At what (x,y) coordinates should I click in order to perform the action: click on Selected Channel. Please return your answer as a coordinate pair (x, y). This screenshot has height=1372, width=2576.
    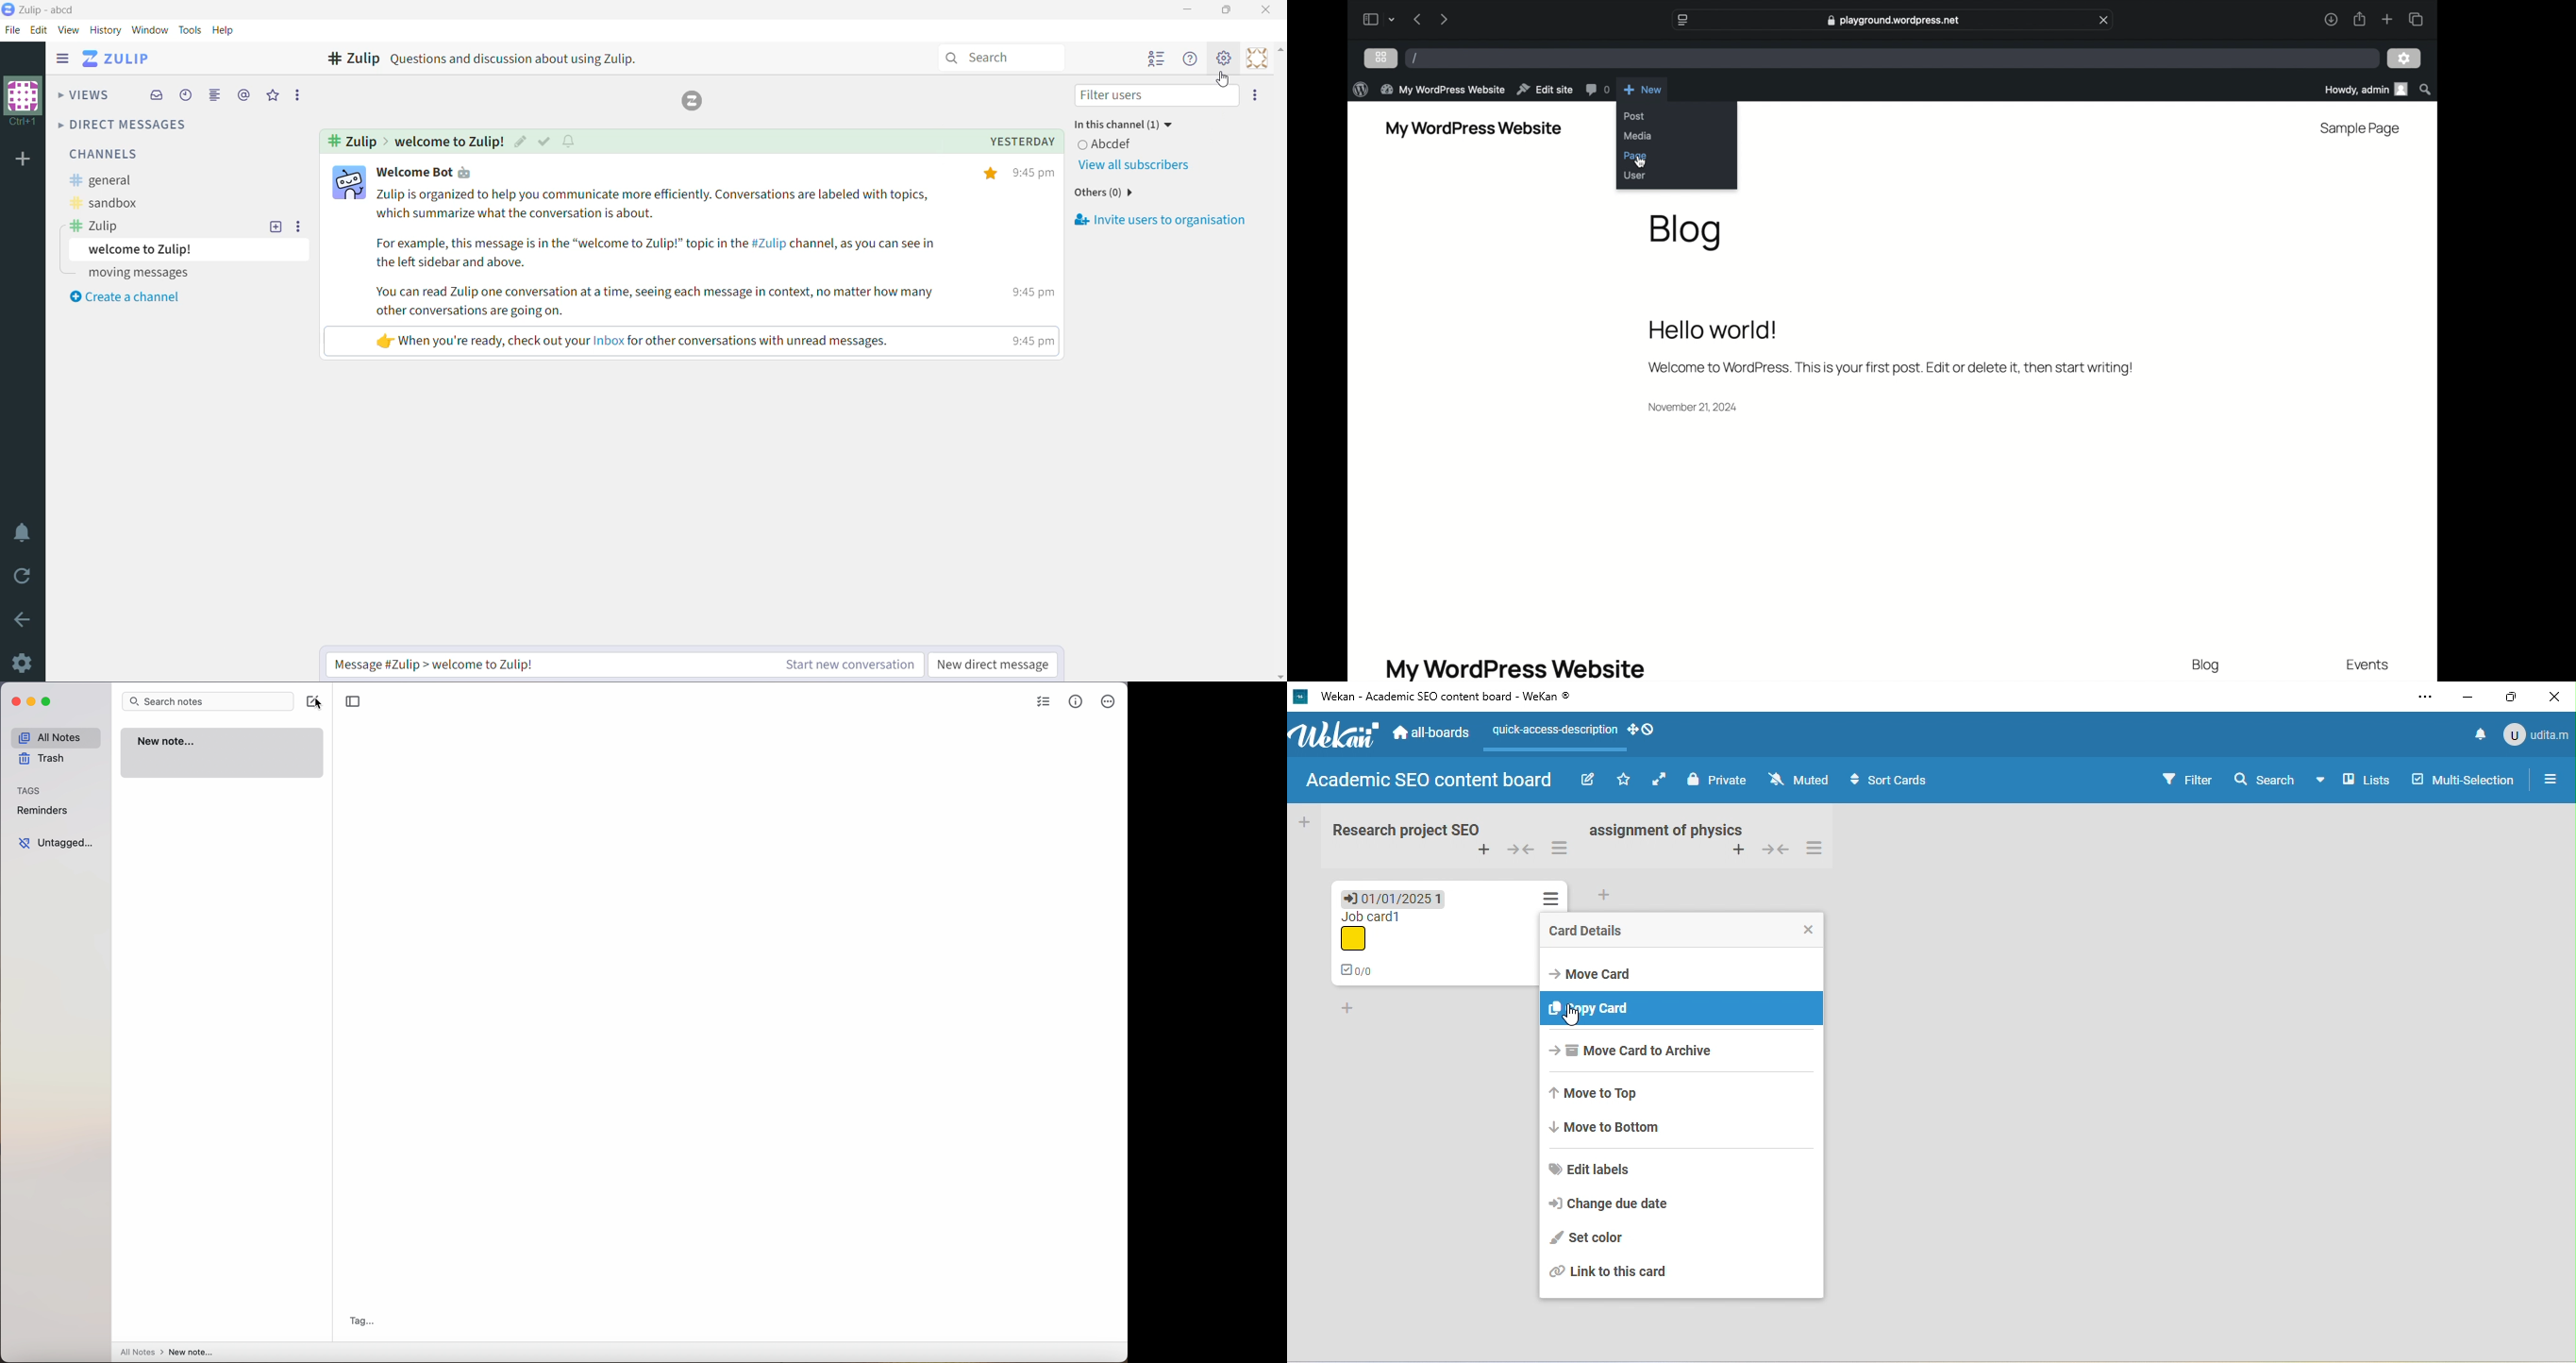
    Looking at the image, I should click on (349, 141).